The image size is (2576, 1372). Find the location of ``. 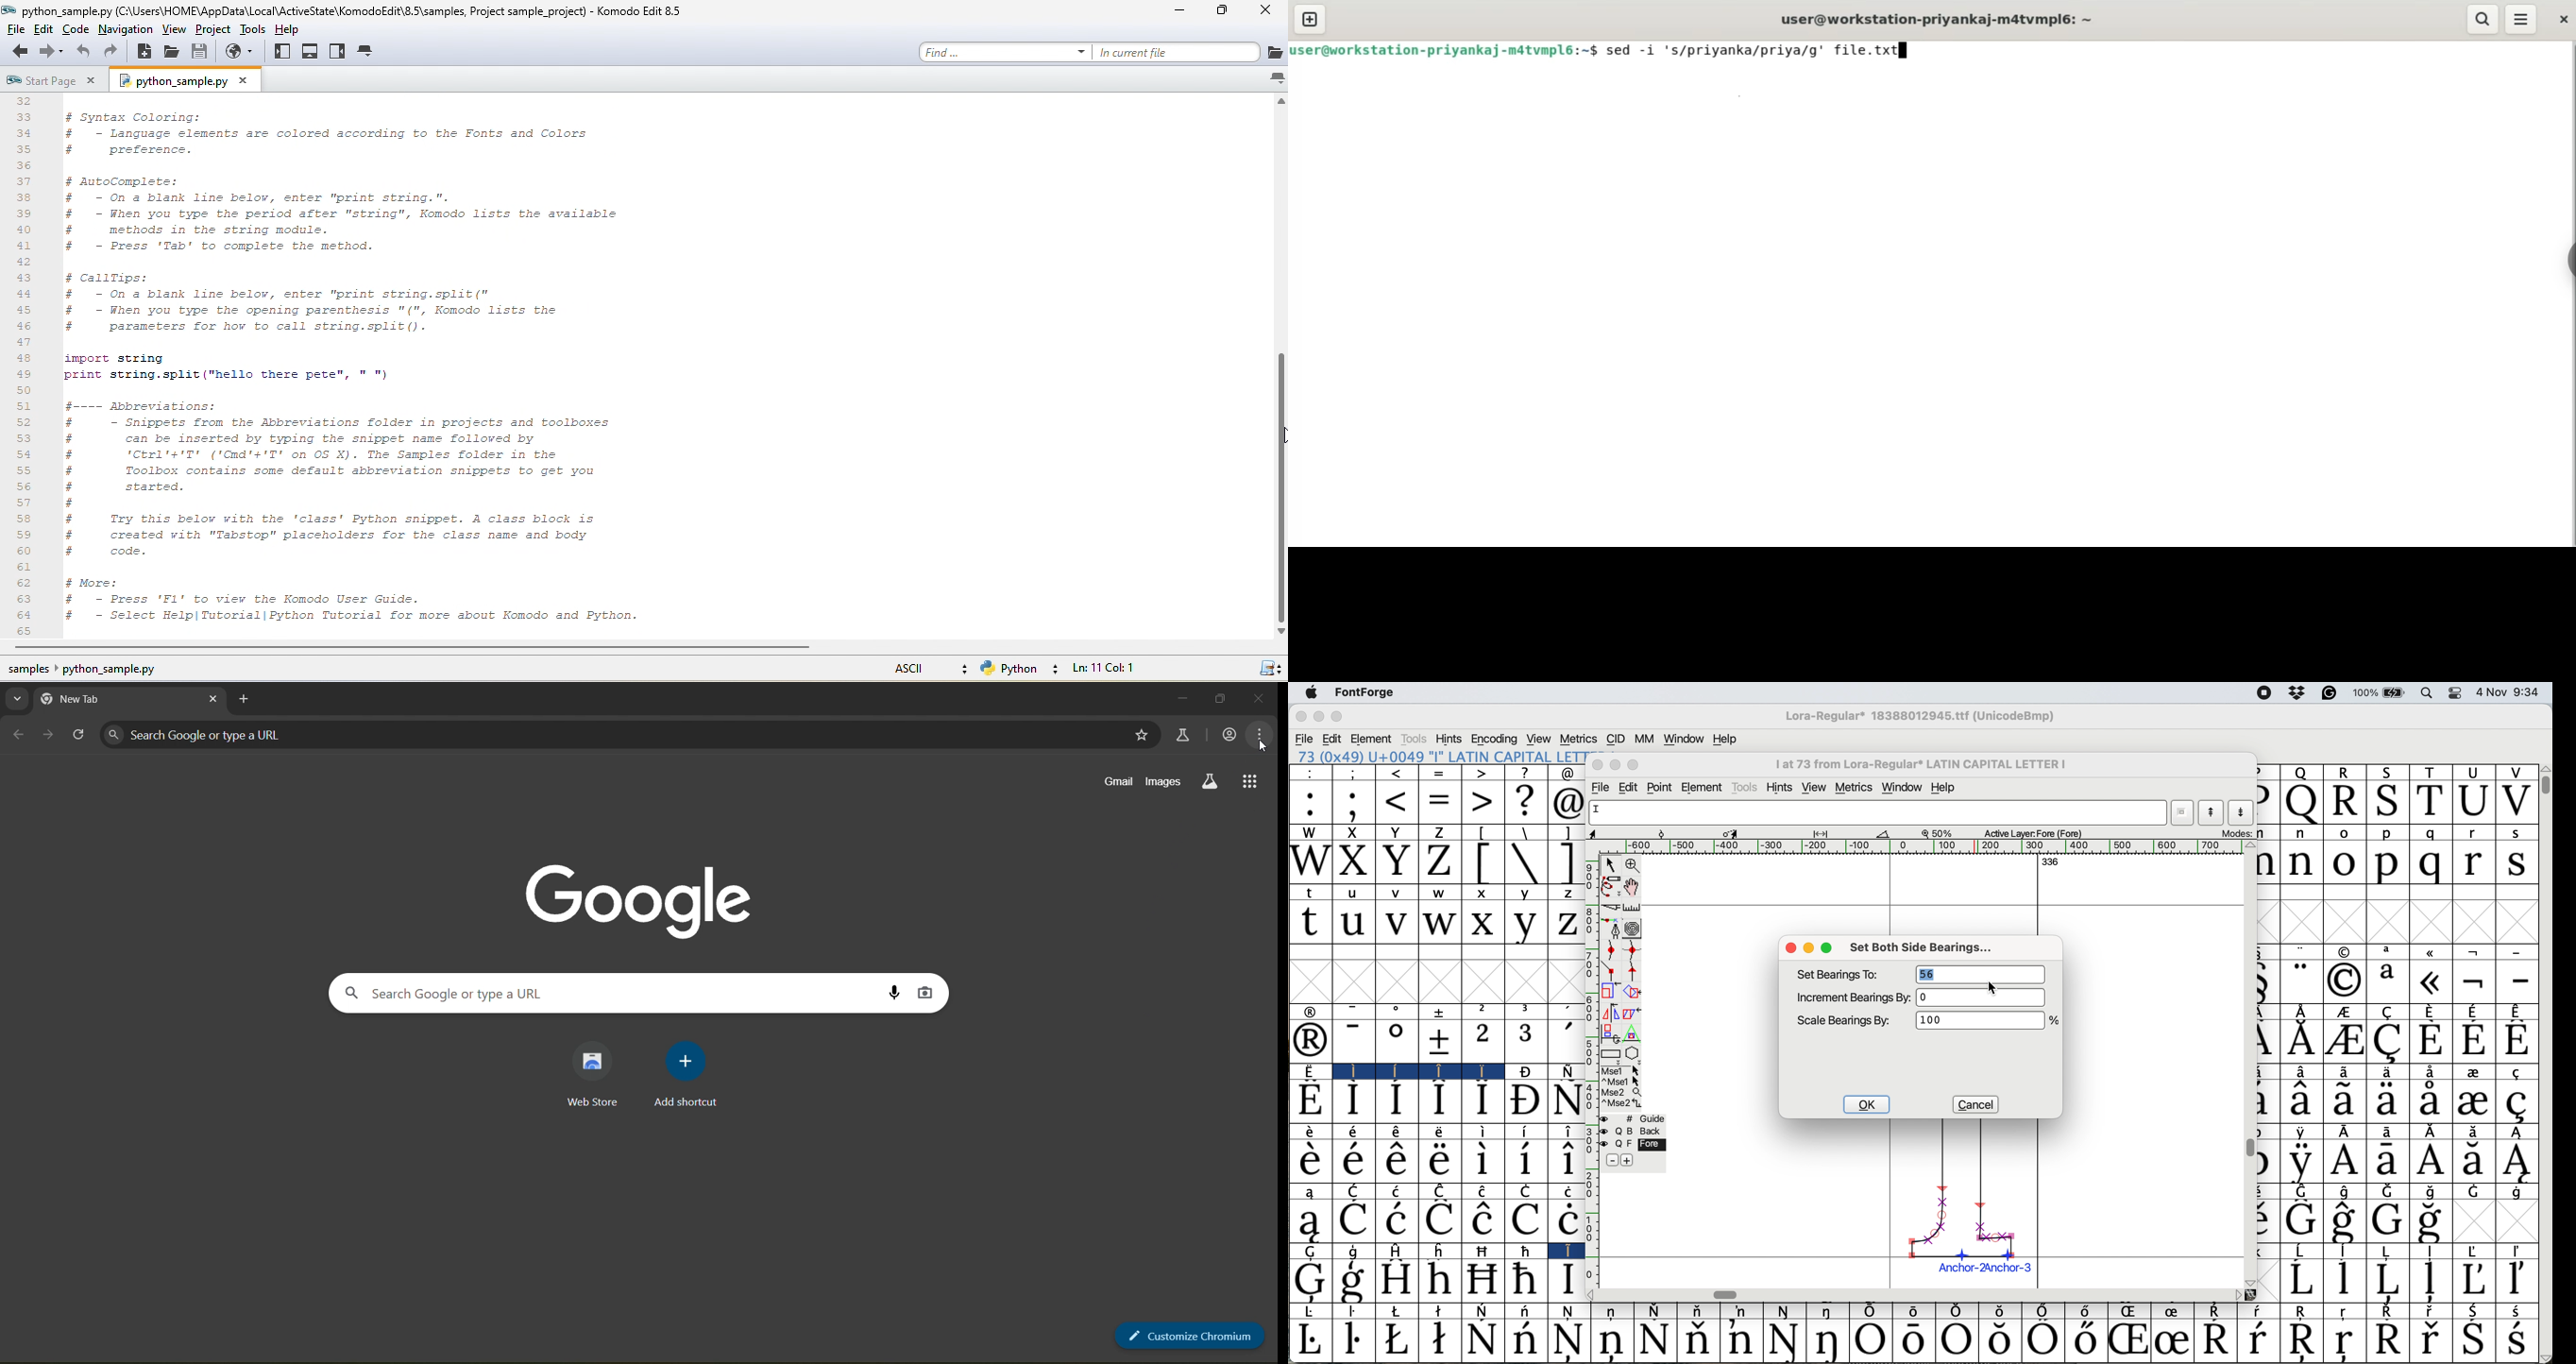

 is located at coordinates (1883, 833).